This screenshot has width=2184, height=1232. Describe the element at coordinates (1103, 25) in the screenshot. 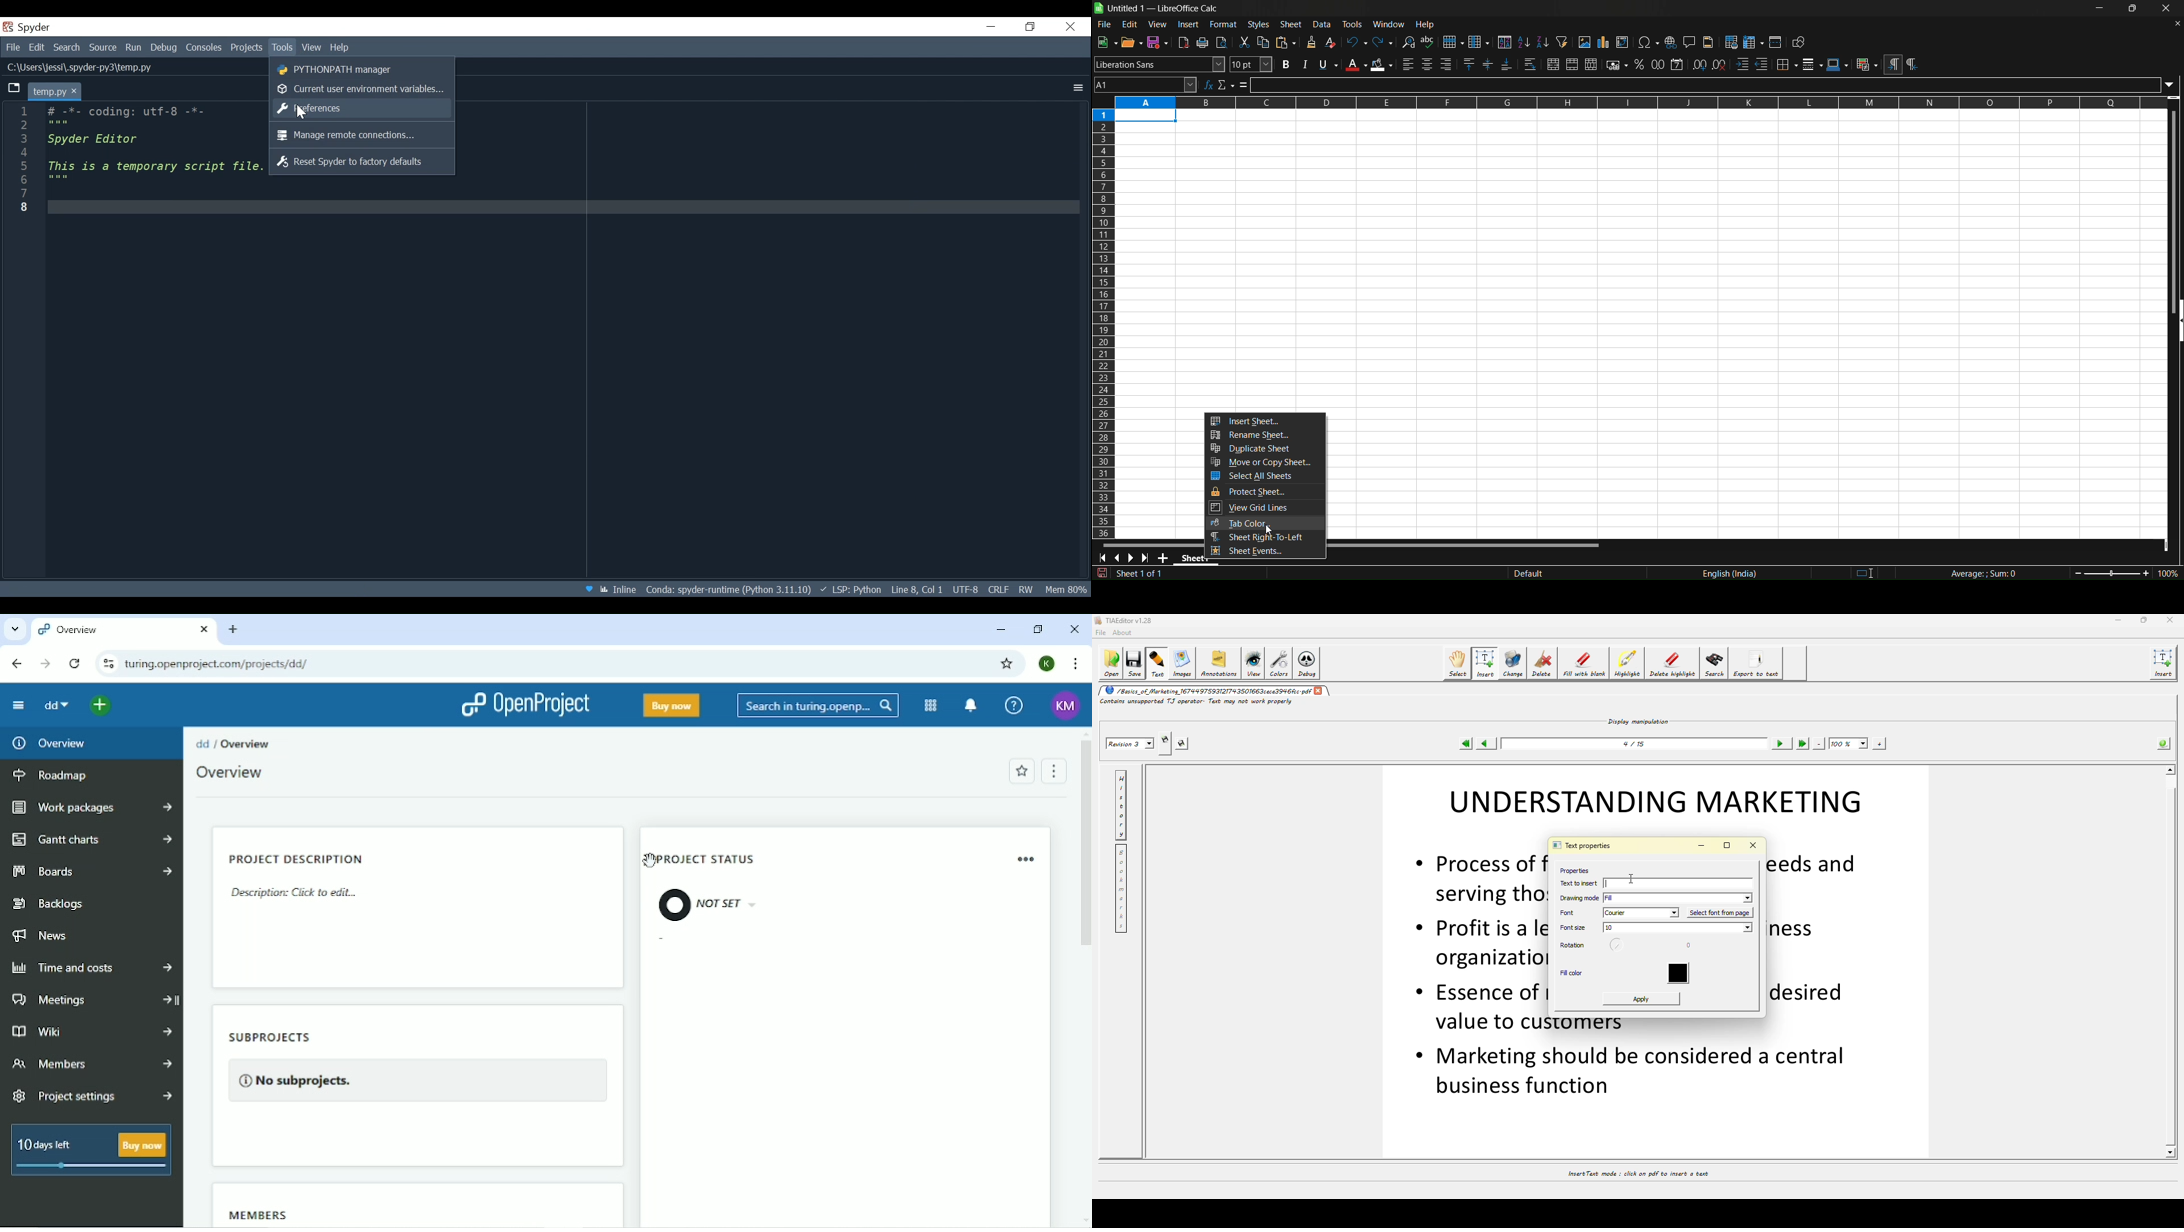

I see `file` at that location.